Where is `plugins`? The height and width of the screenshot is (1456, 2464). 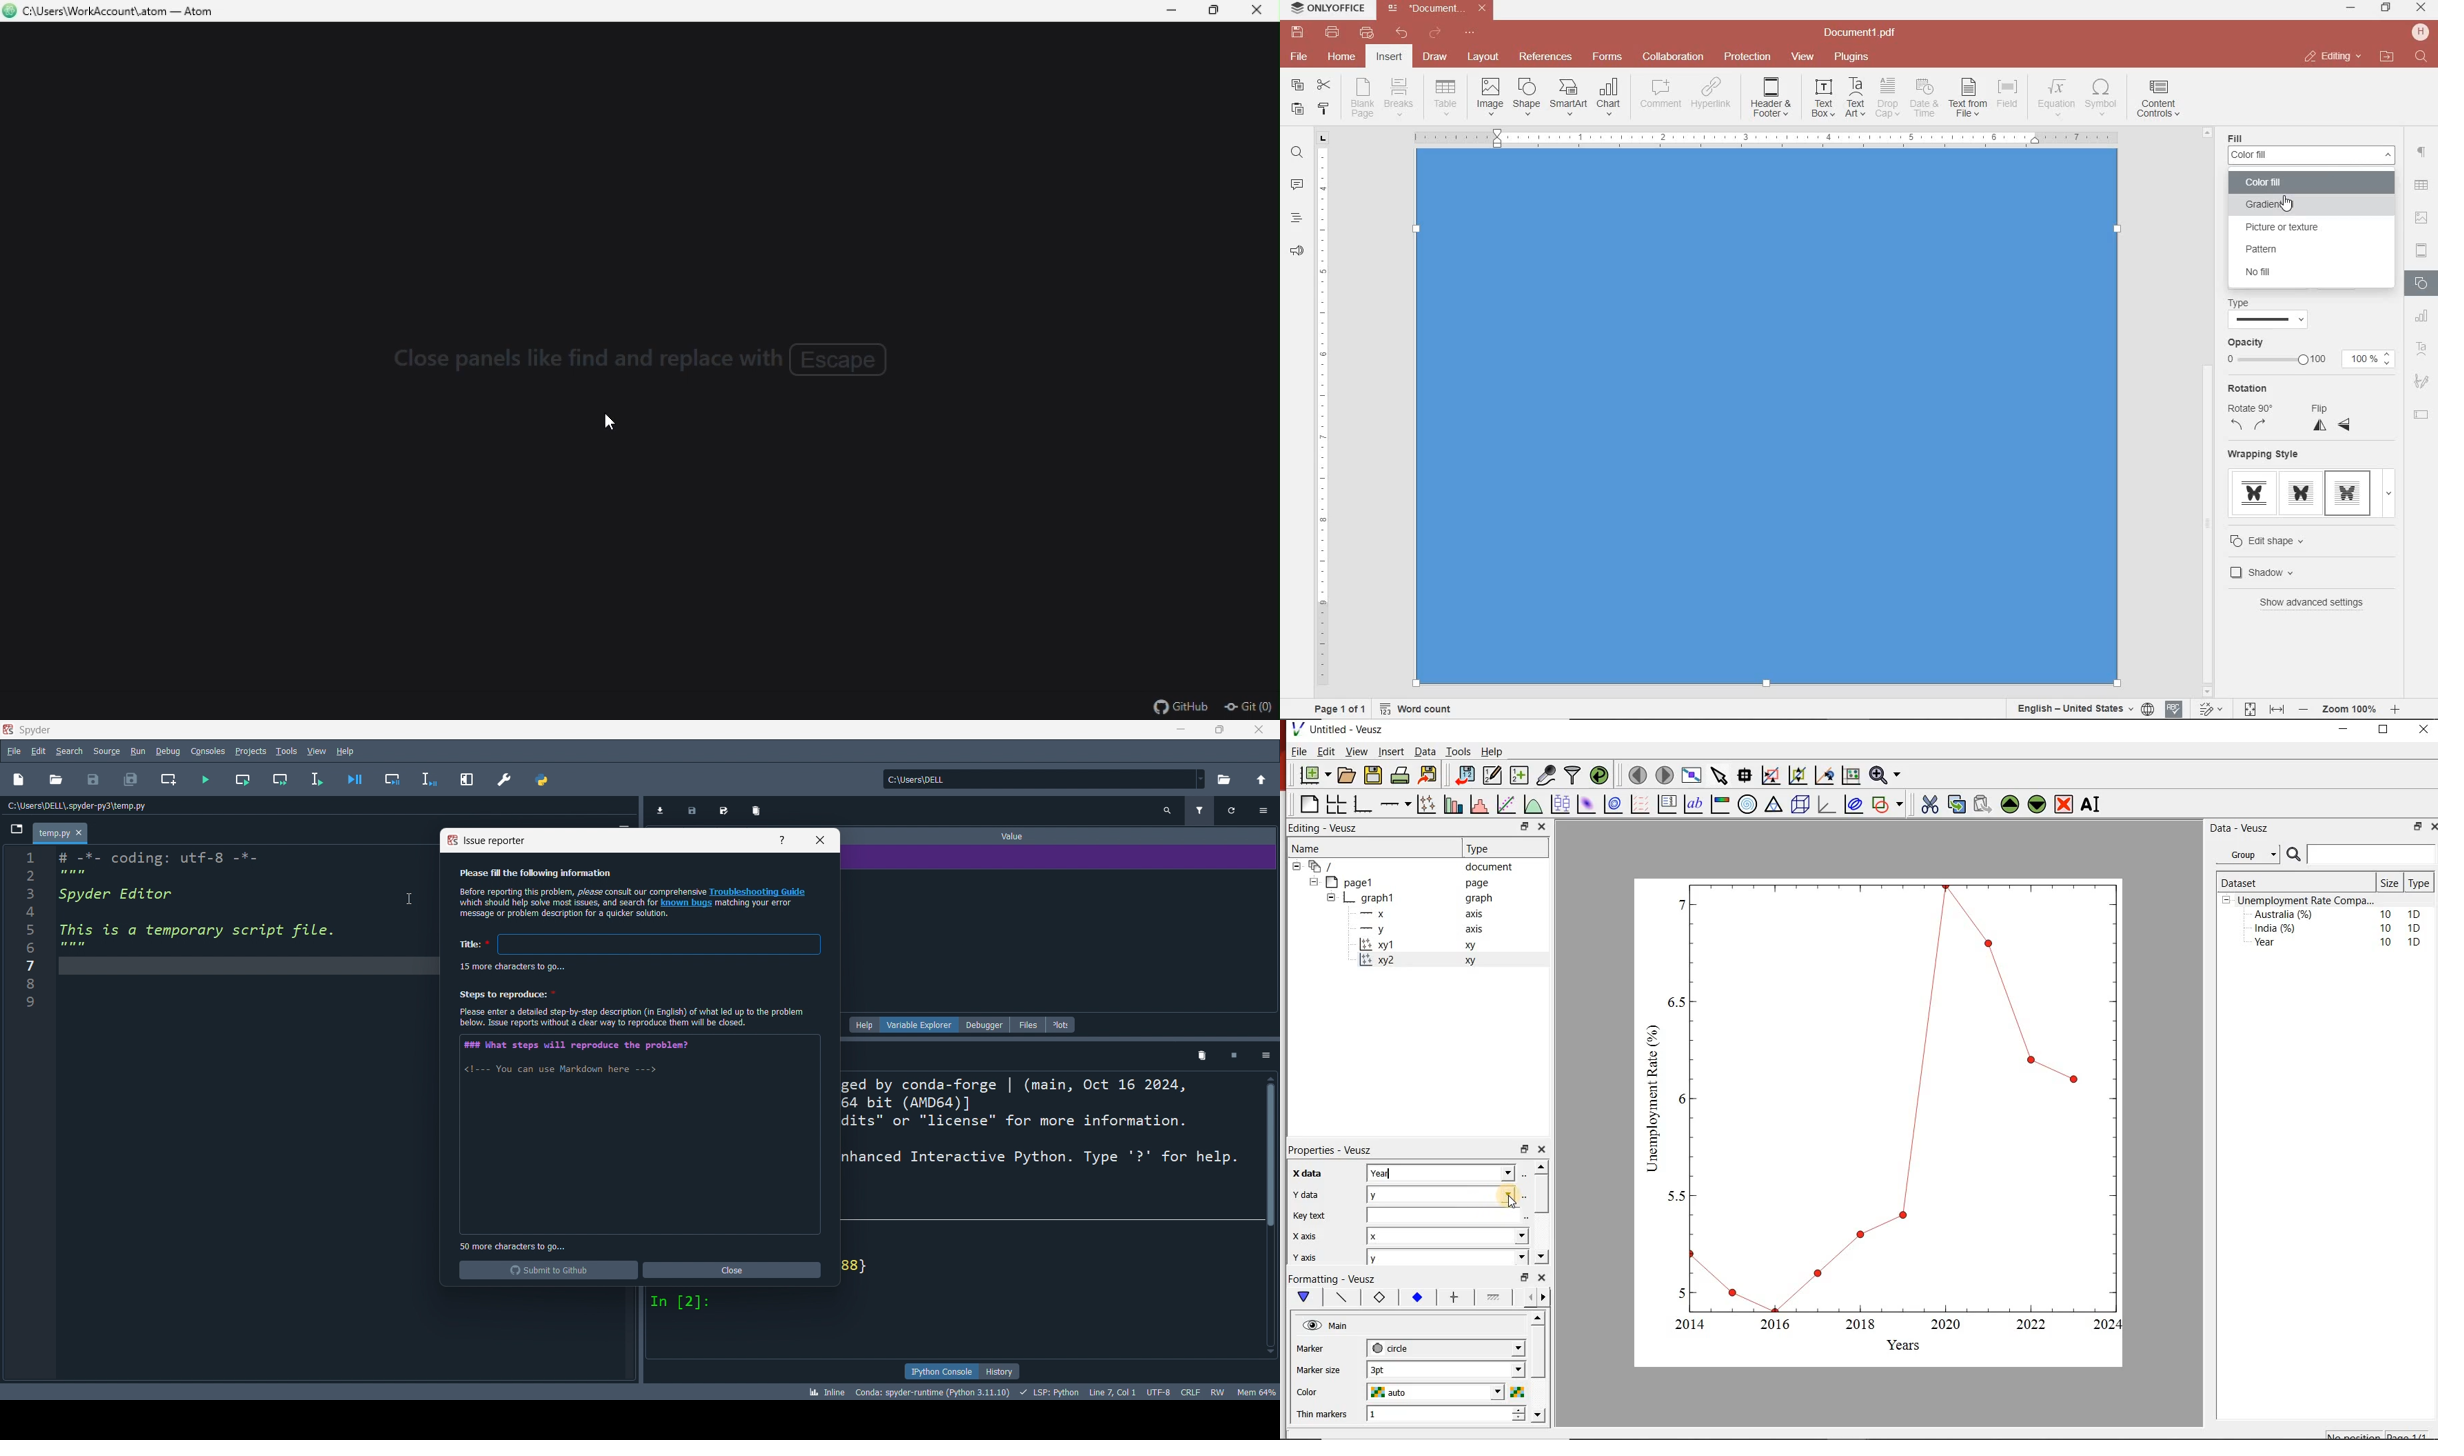
plugins is located at coordinates (1854, 57).